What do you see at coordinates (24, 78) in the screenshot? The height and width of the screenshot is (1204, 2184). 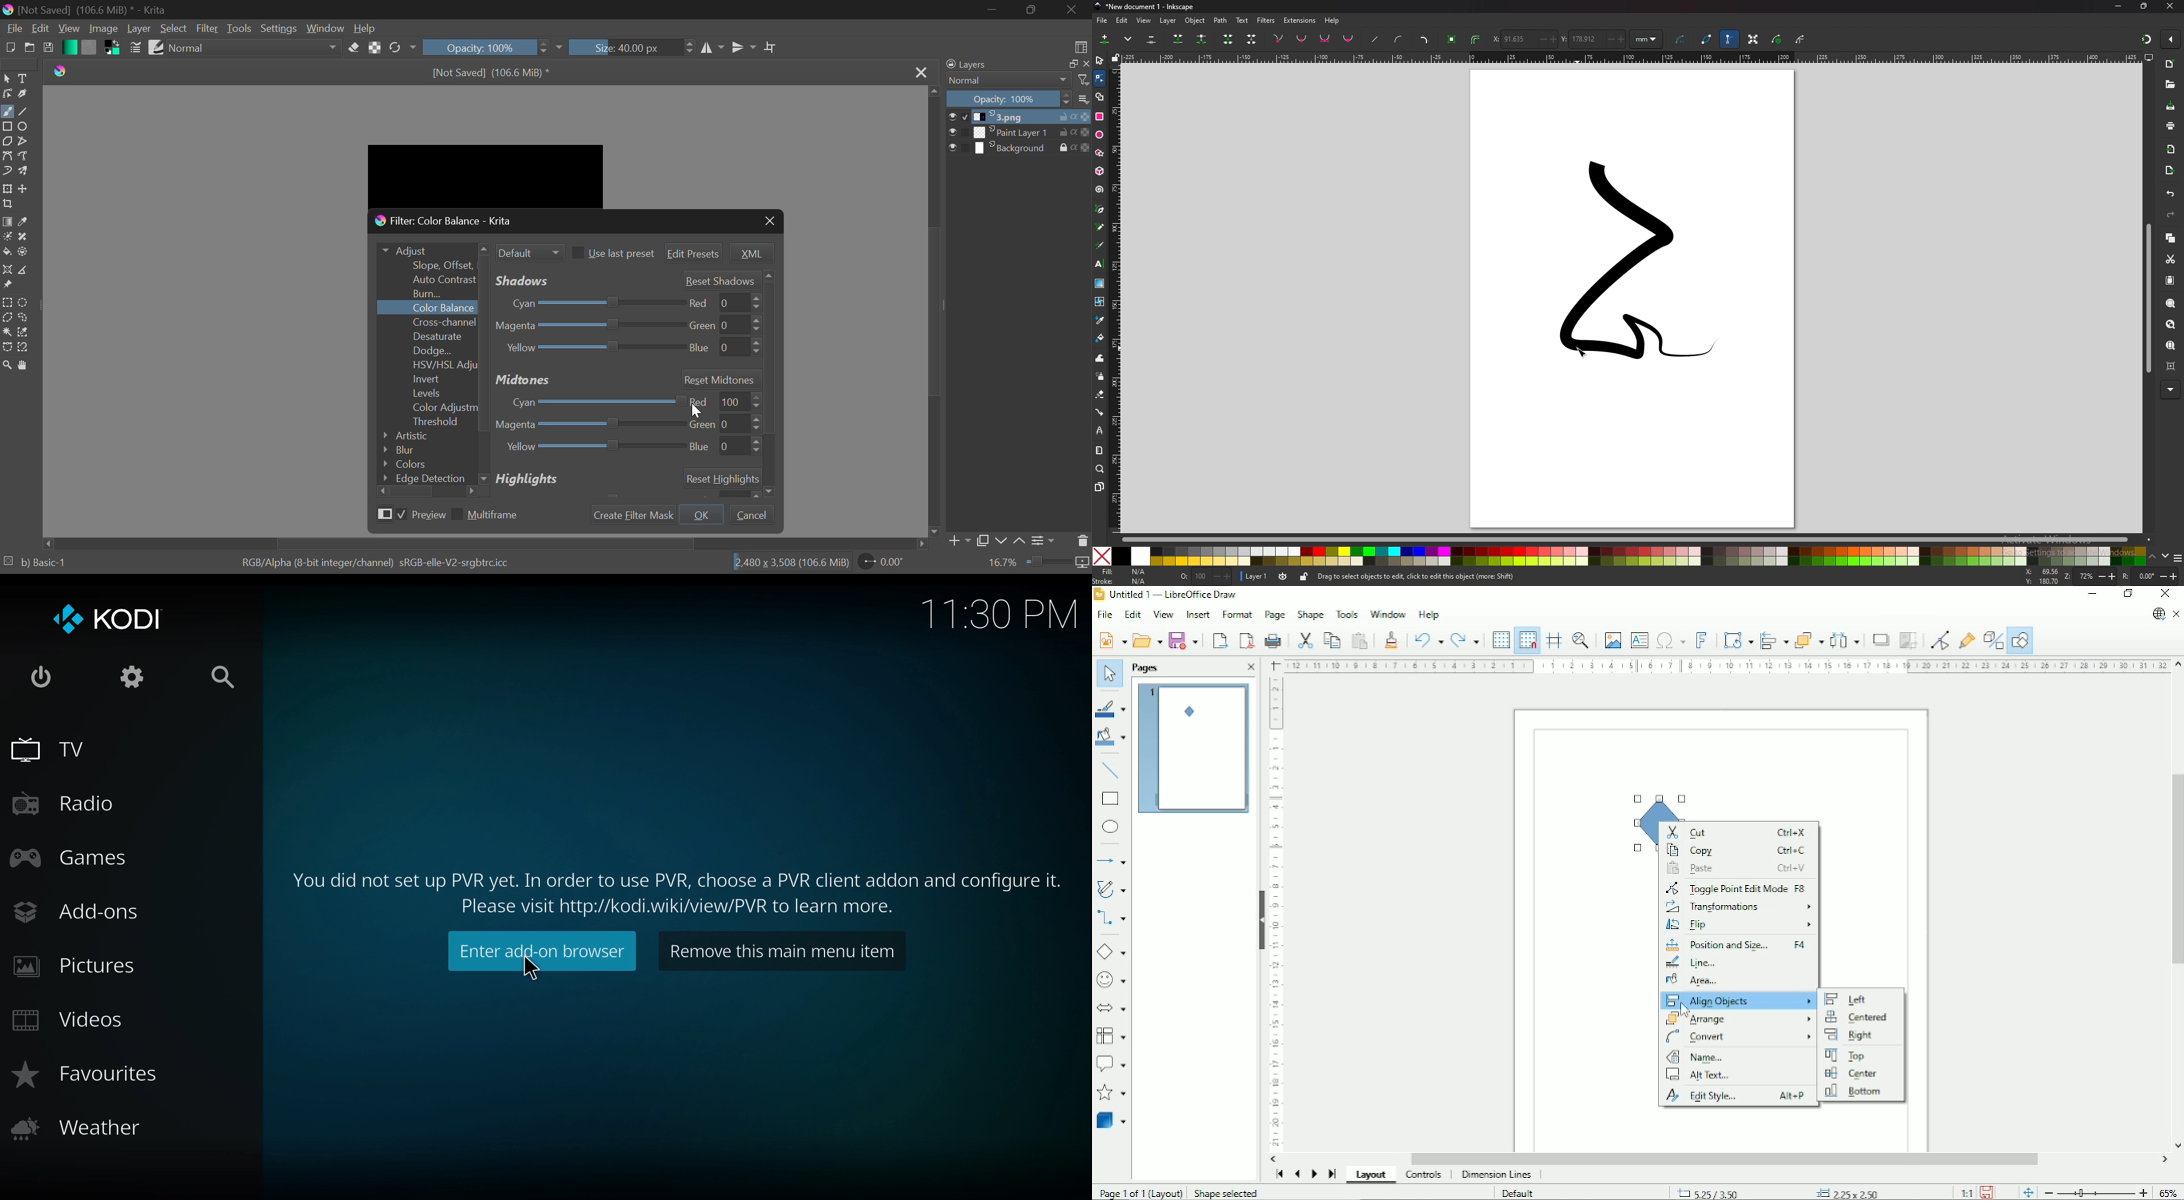 I see `Text` at bounding box center [24, 78].